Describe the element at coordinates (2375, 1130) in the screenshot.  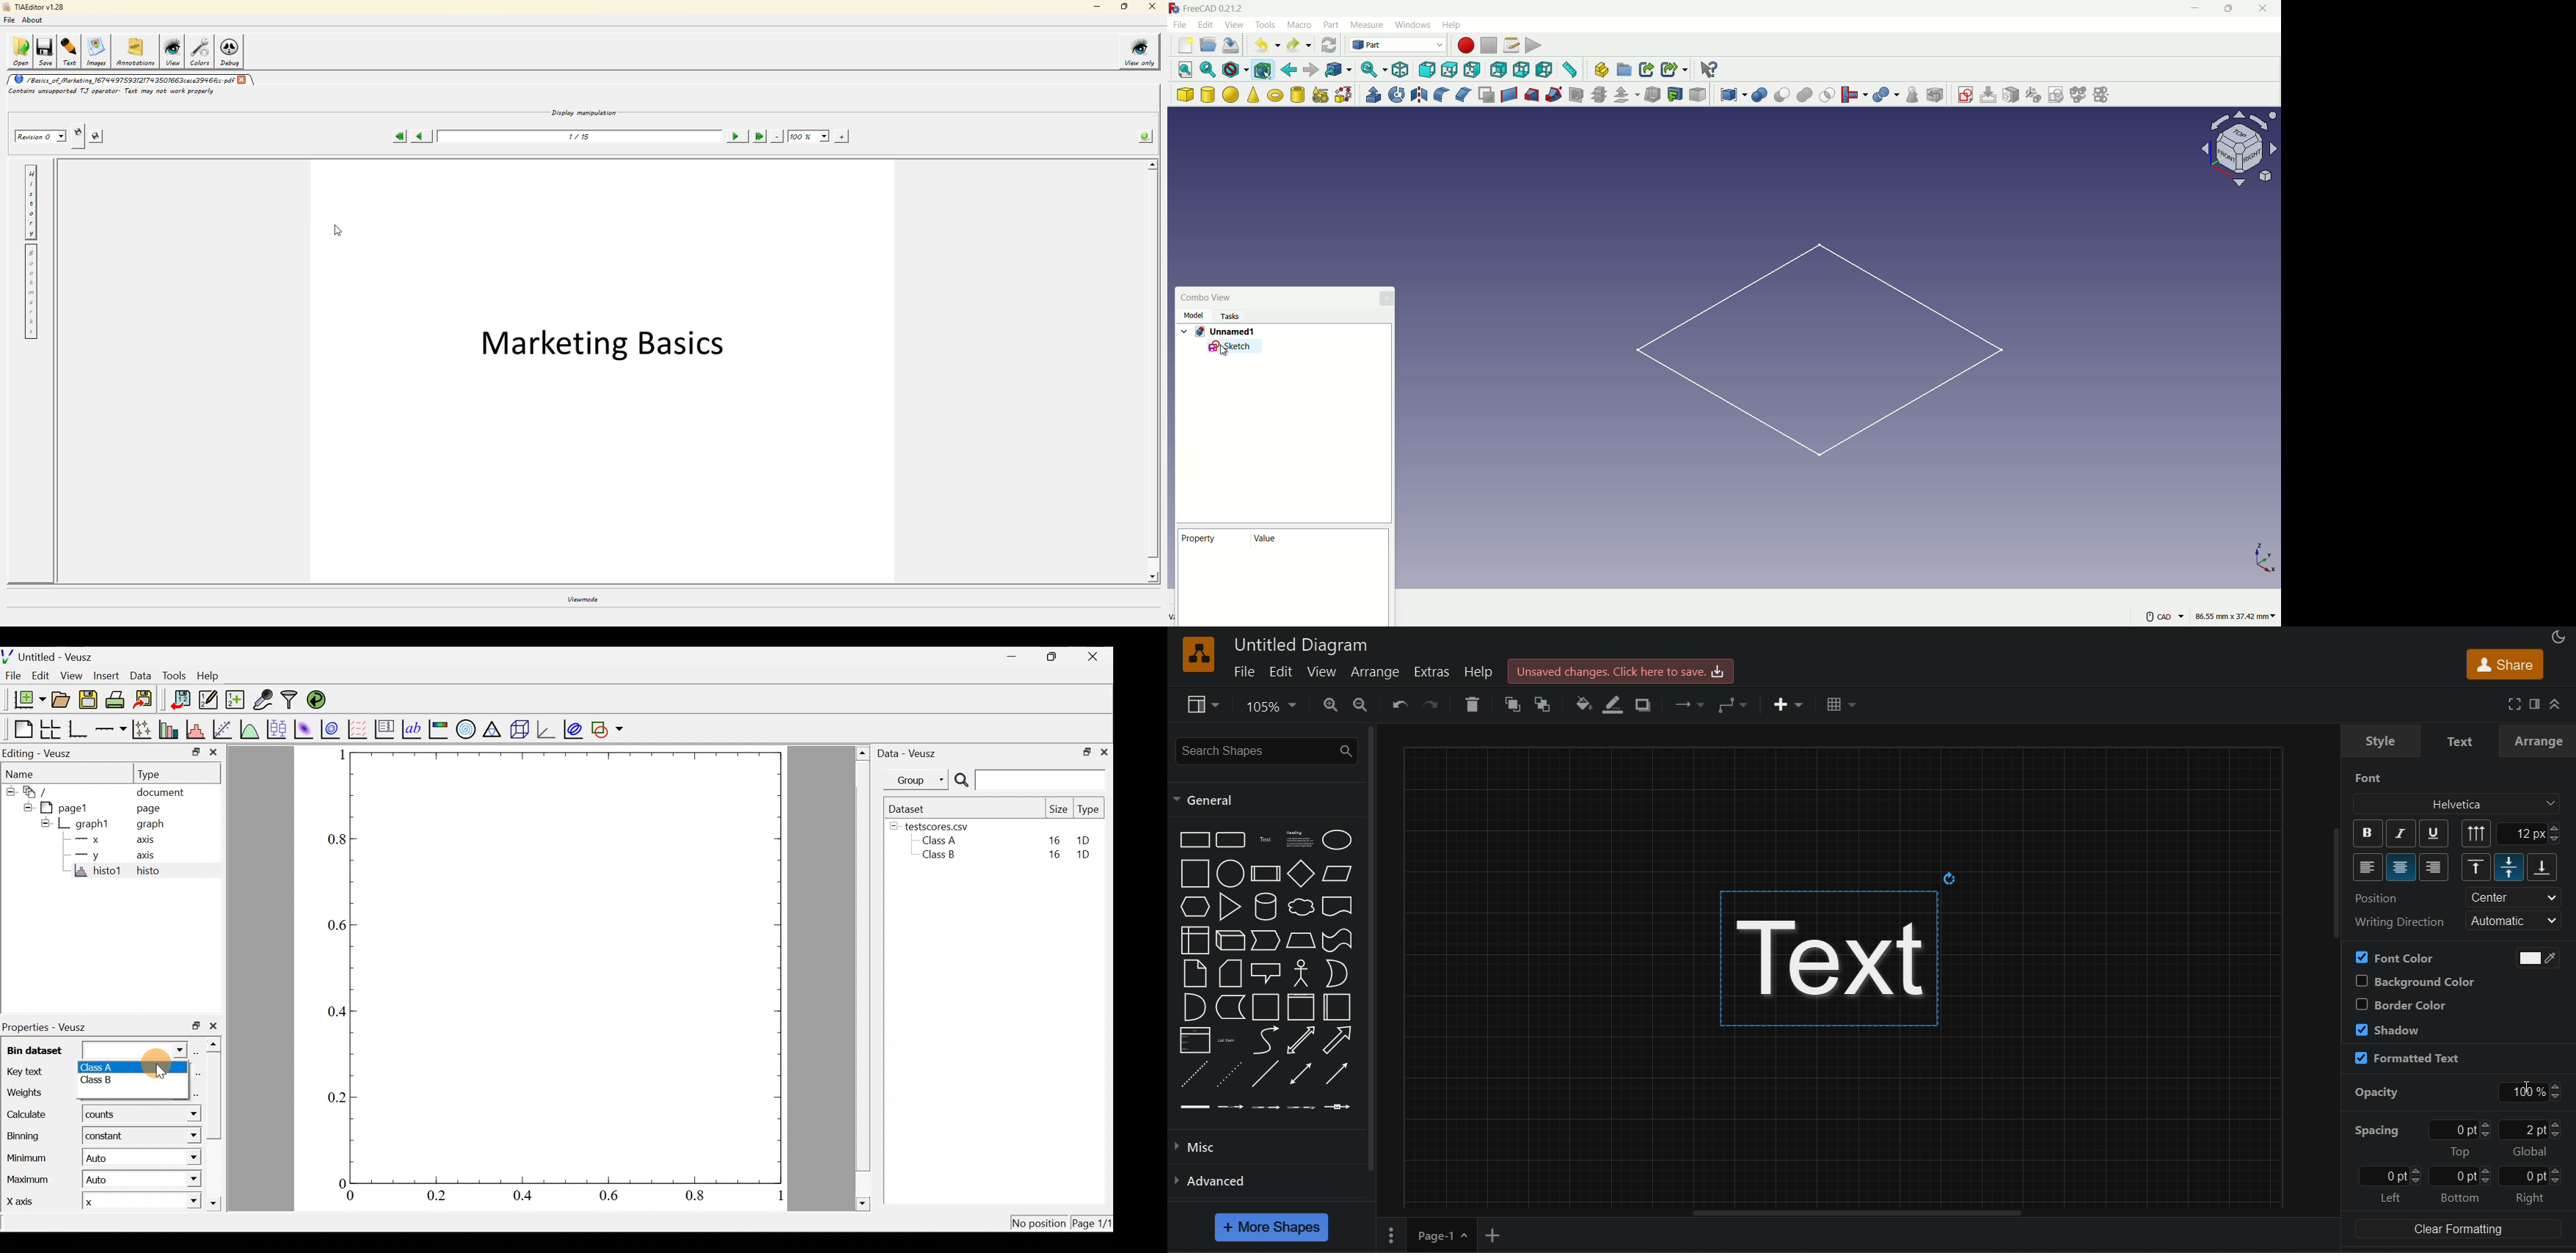
I see `spacing` at that location.